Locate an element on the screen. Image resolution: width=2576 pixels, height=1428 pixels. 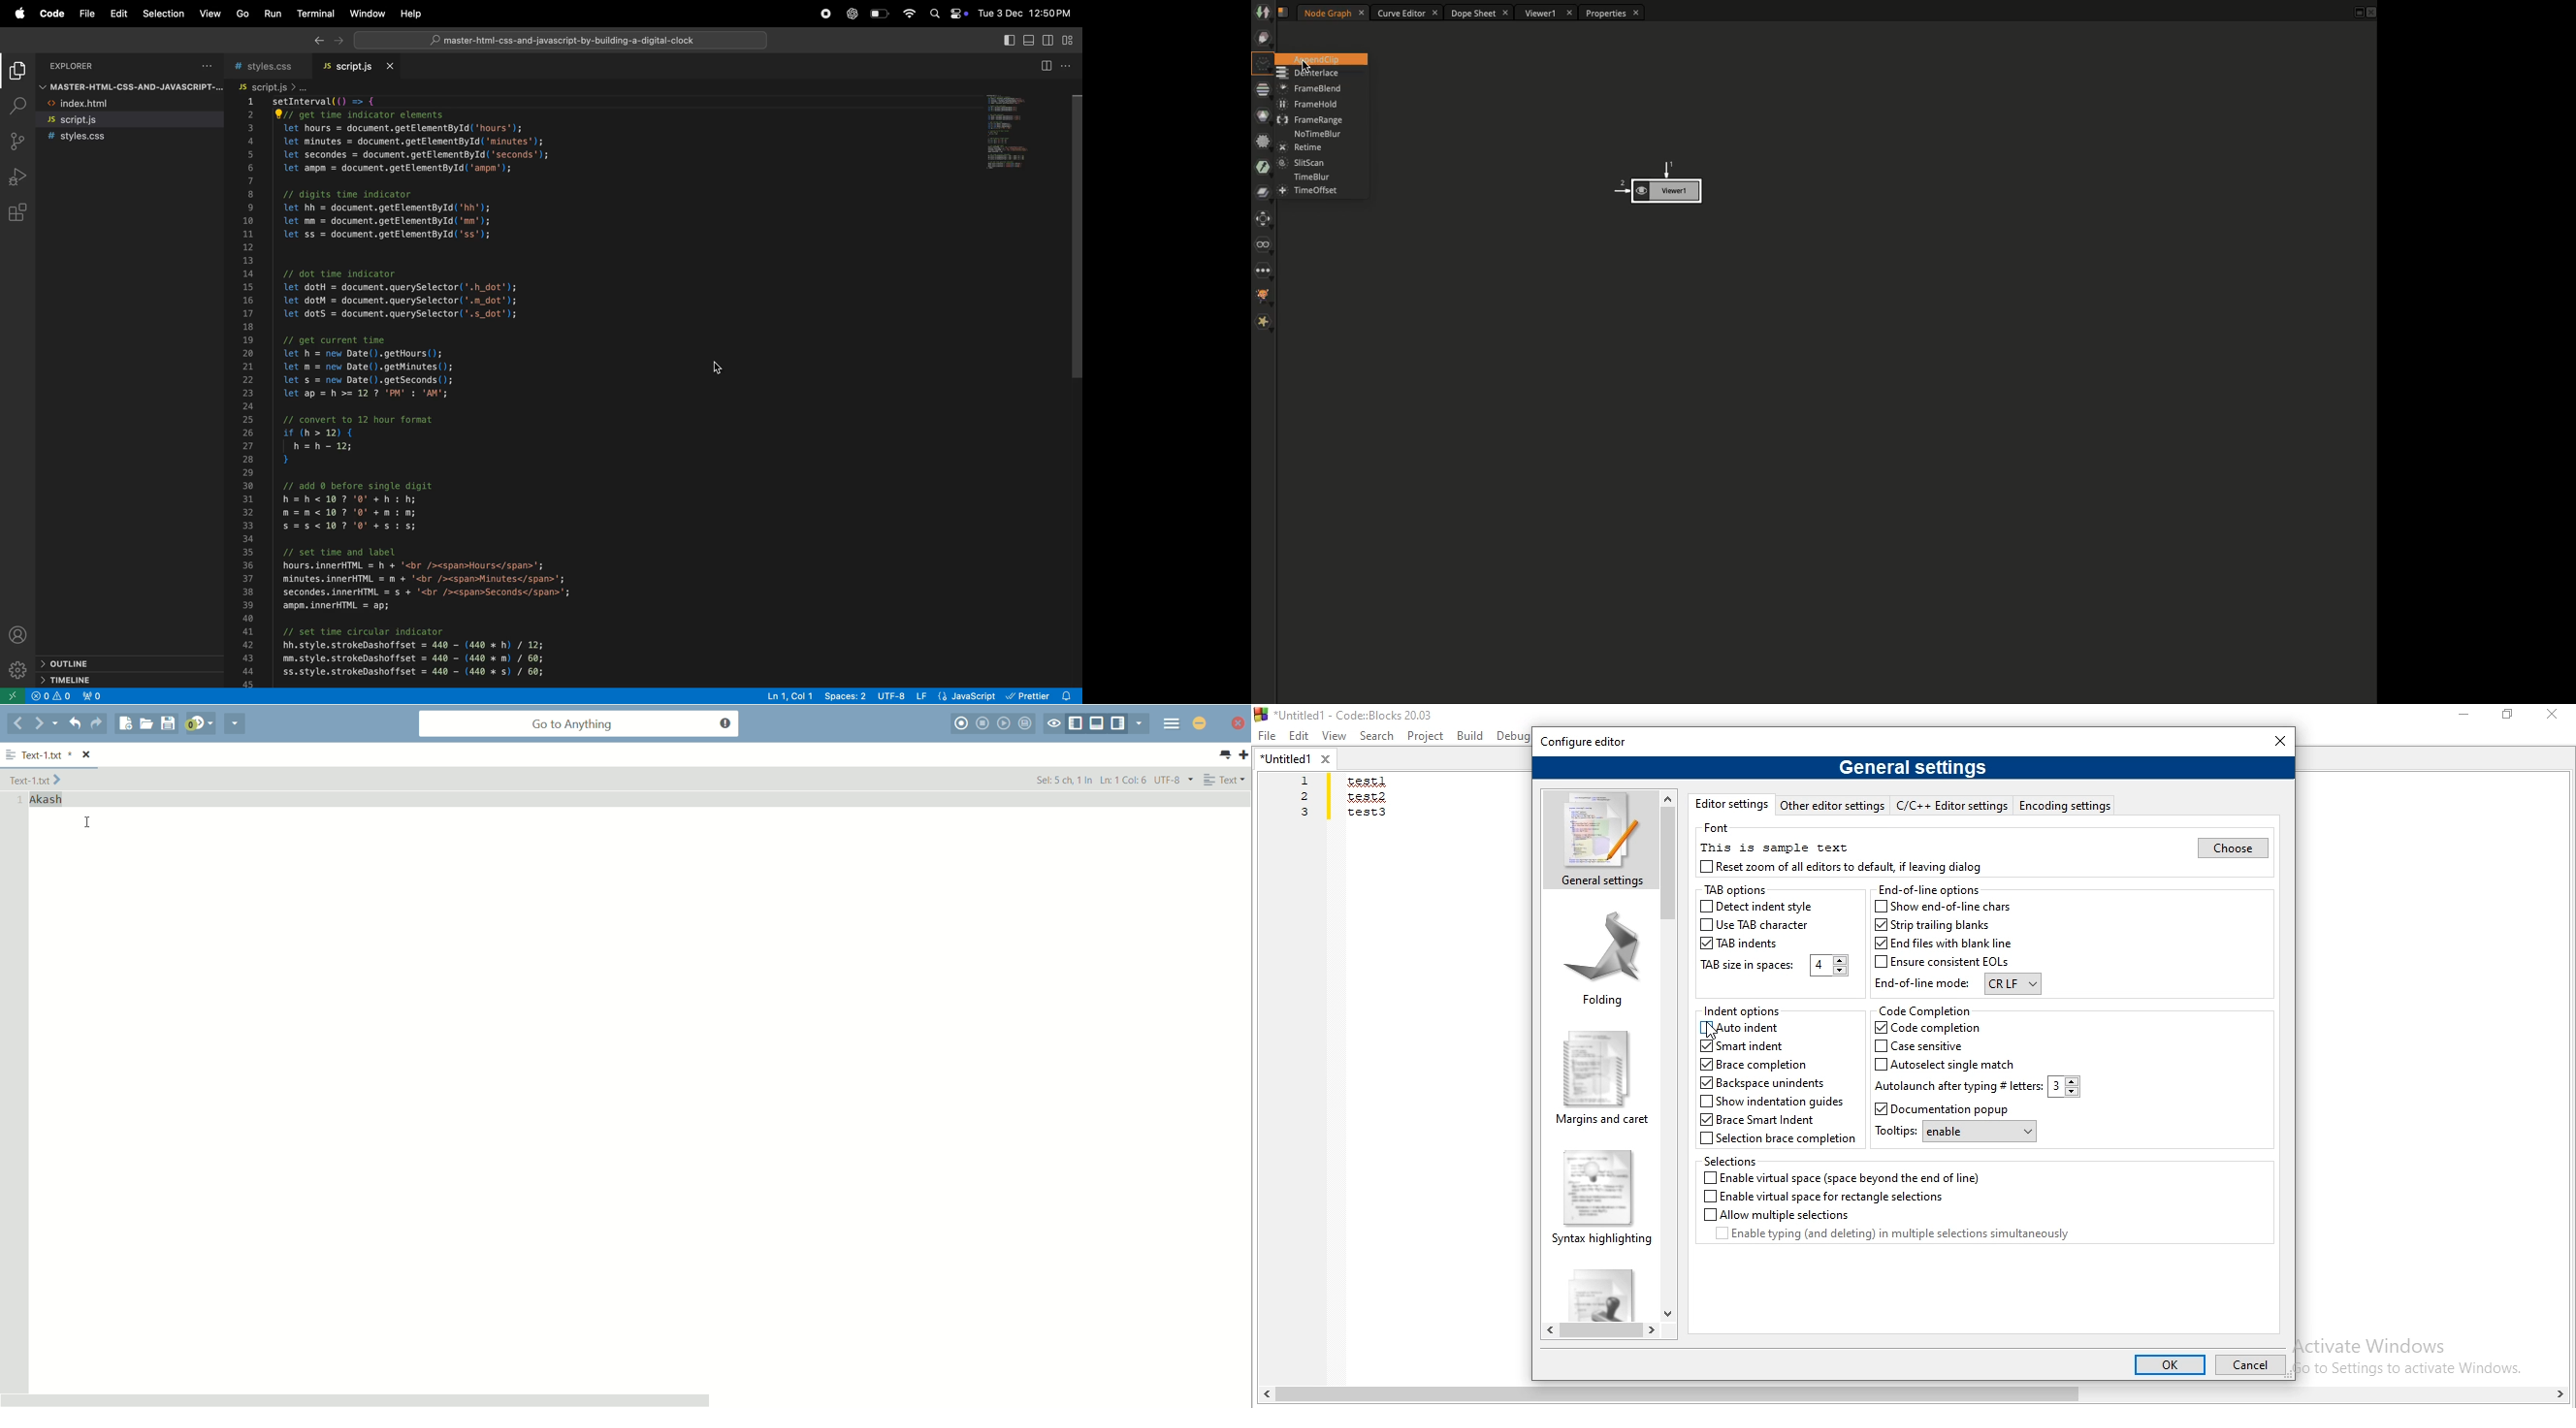
Show indentation guides is located at coordinates (1771, 1103).